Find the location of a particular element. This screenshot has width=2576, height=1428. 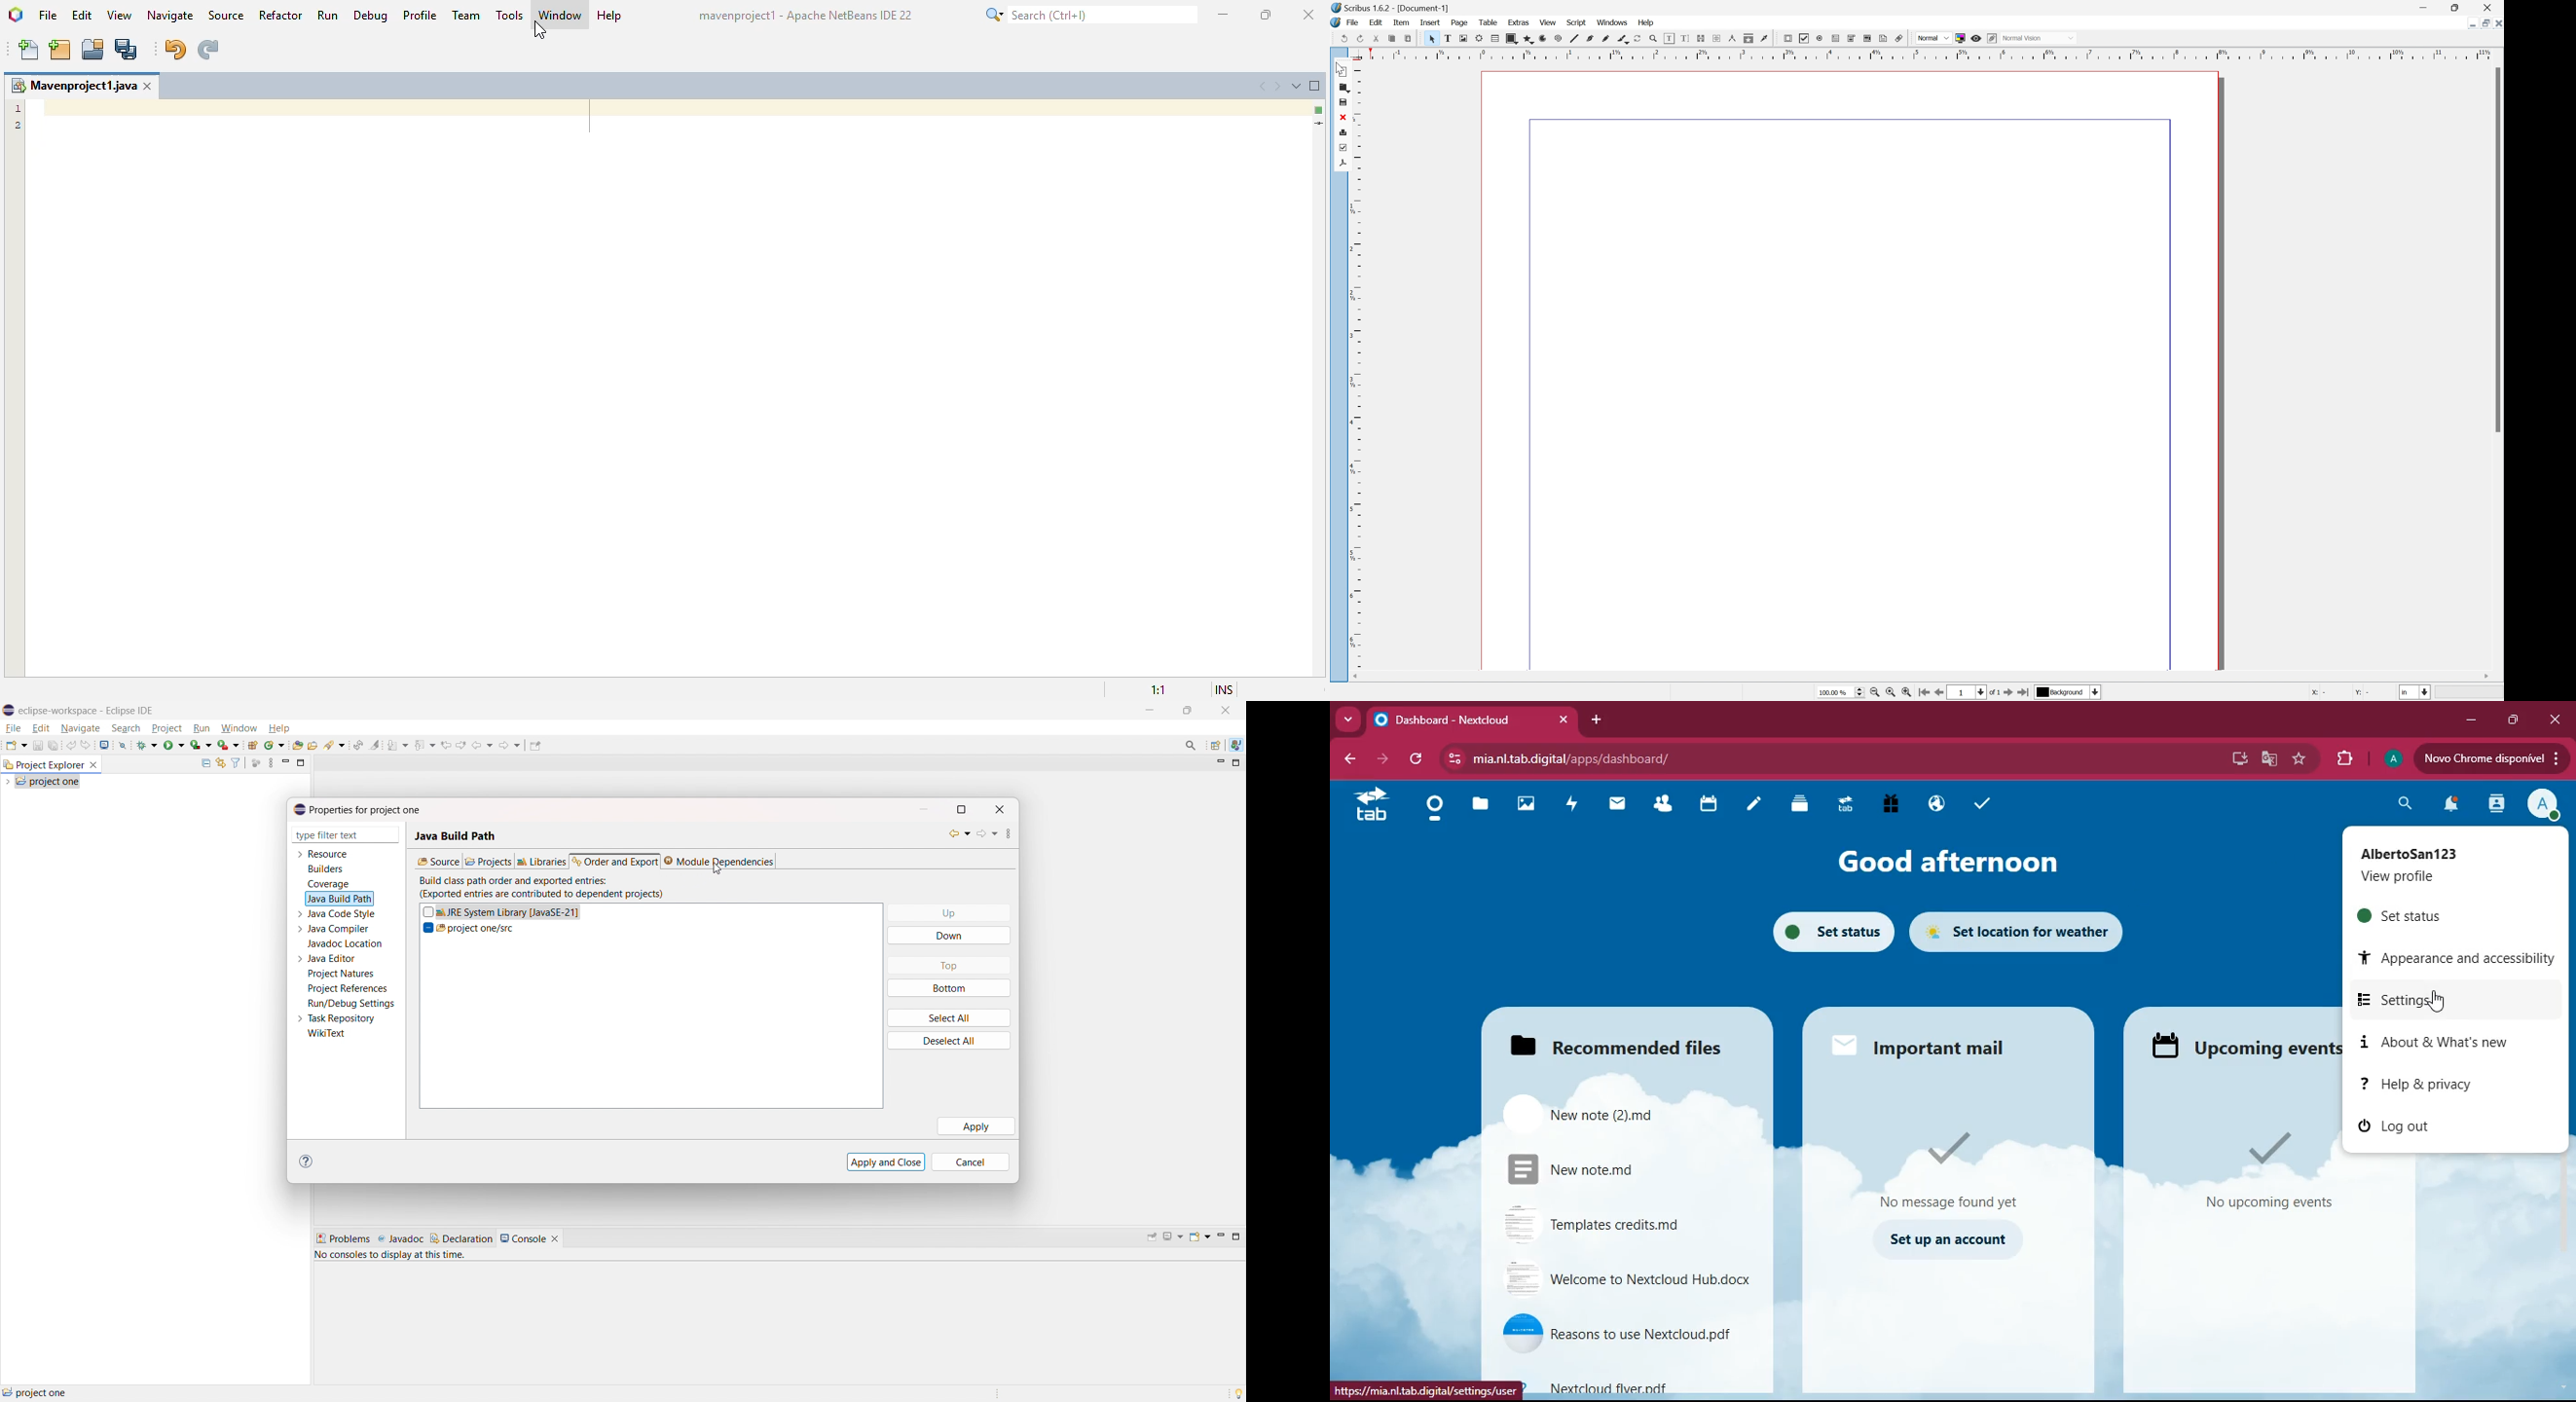

notes is located at coordinates (1748, 806).